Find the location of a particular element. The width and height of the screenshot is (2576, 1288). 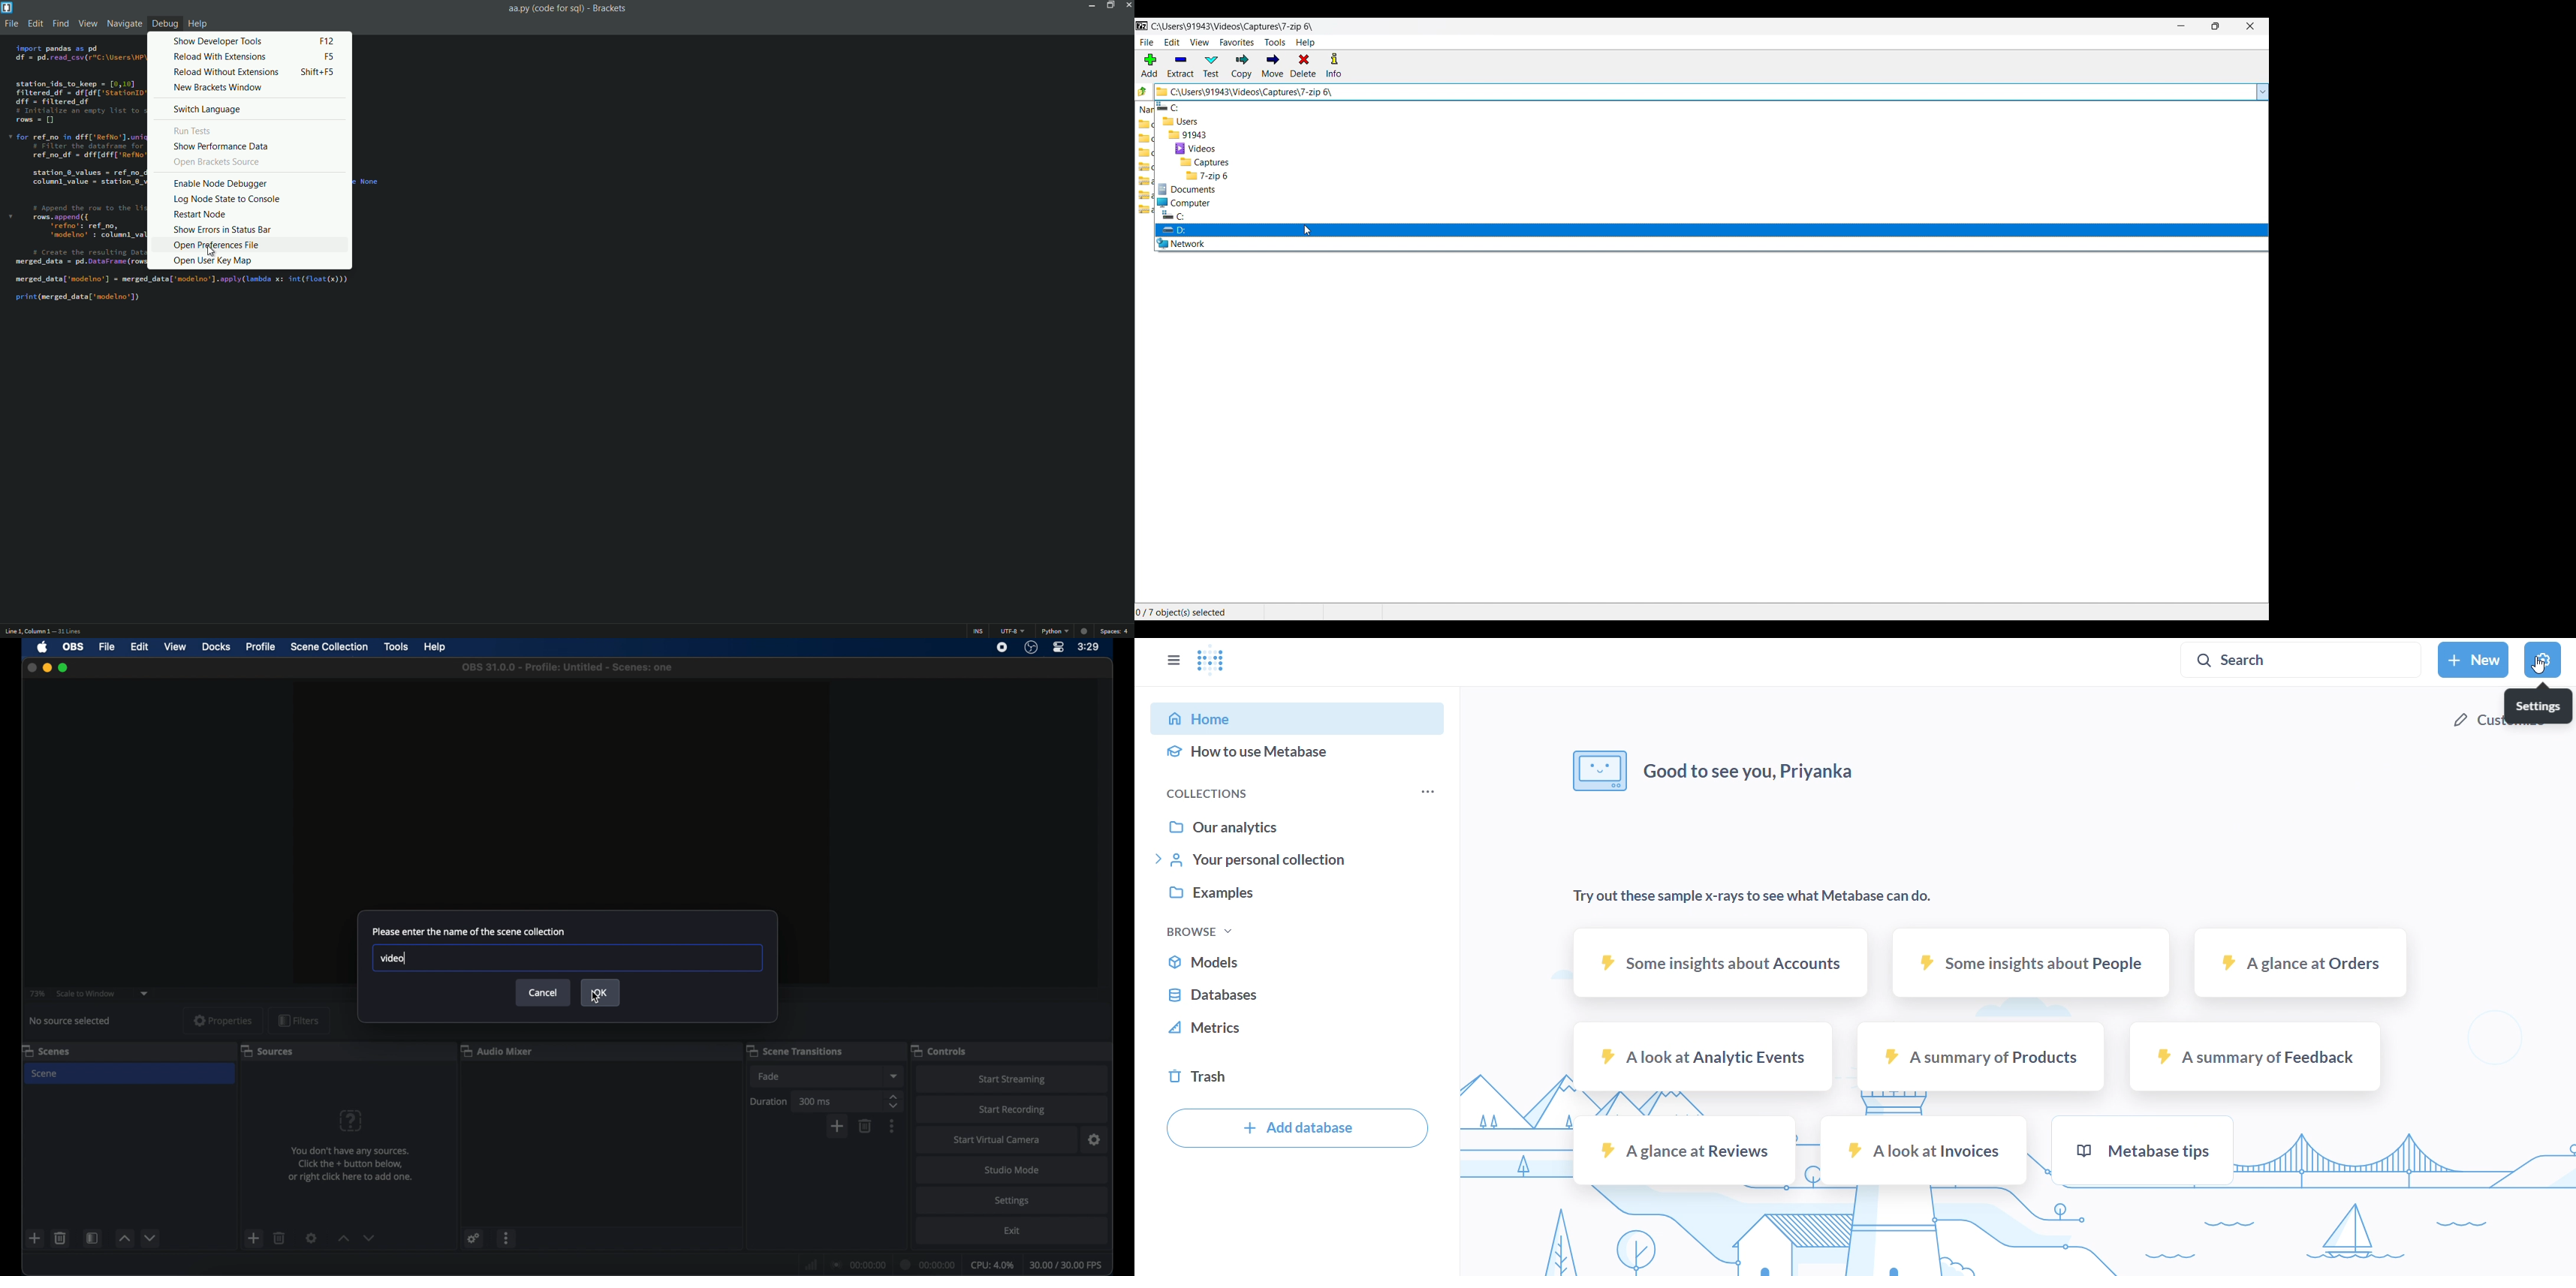

settings is located at coordinates (2539, 705).